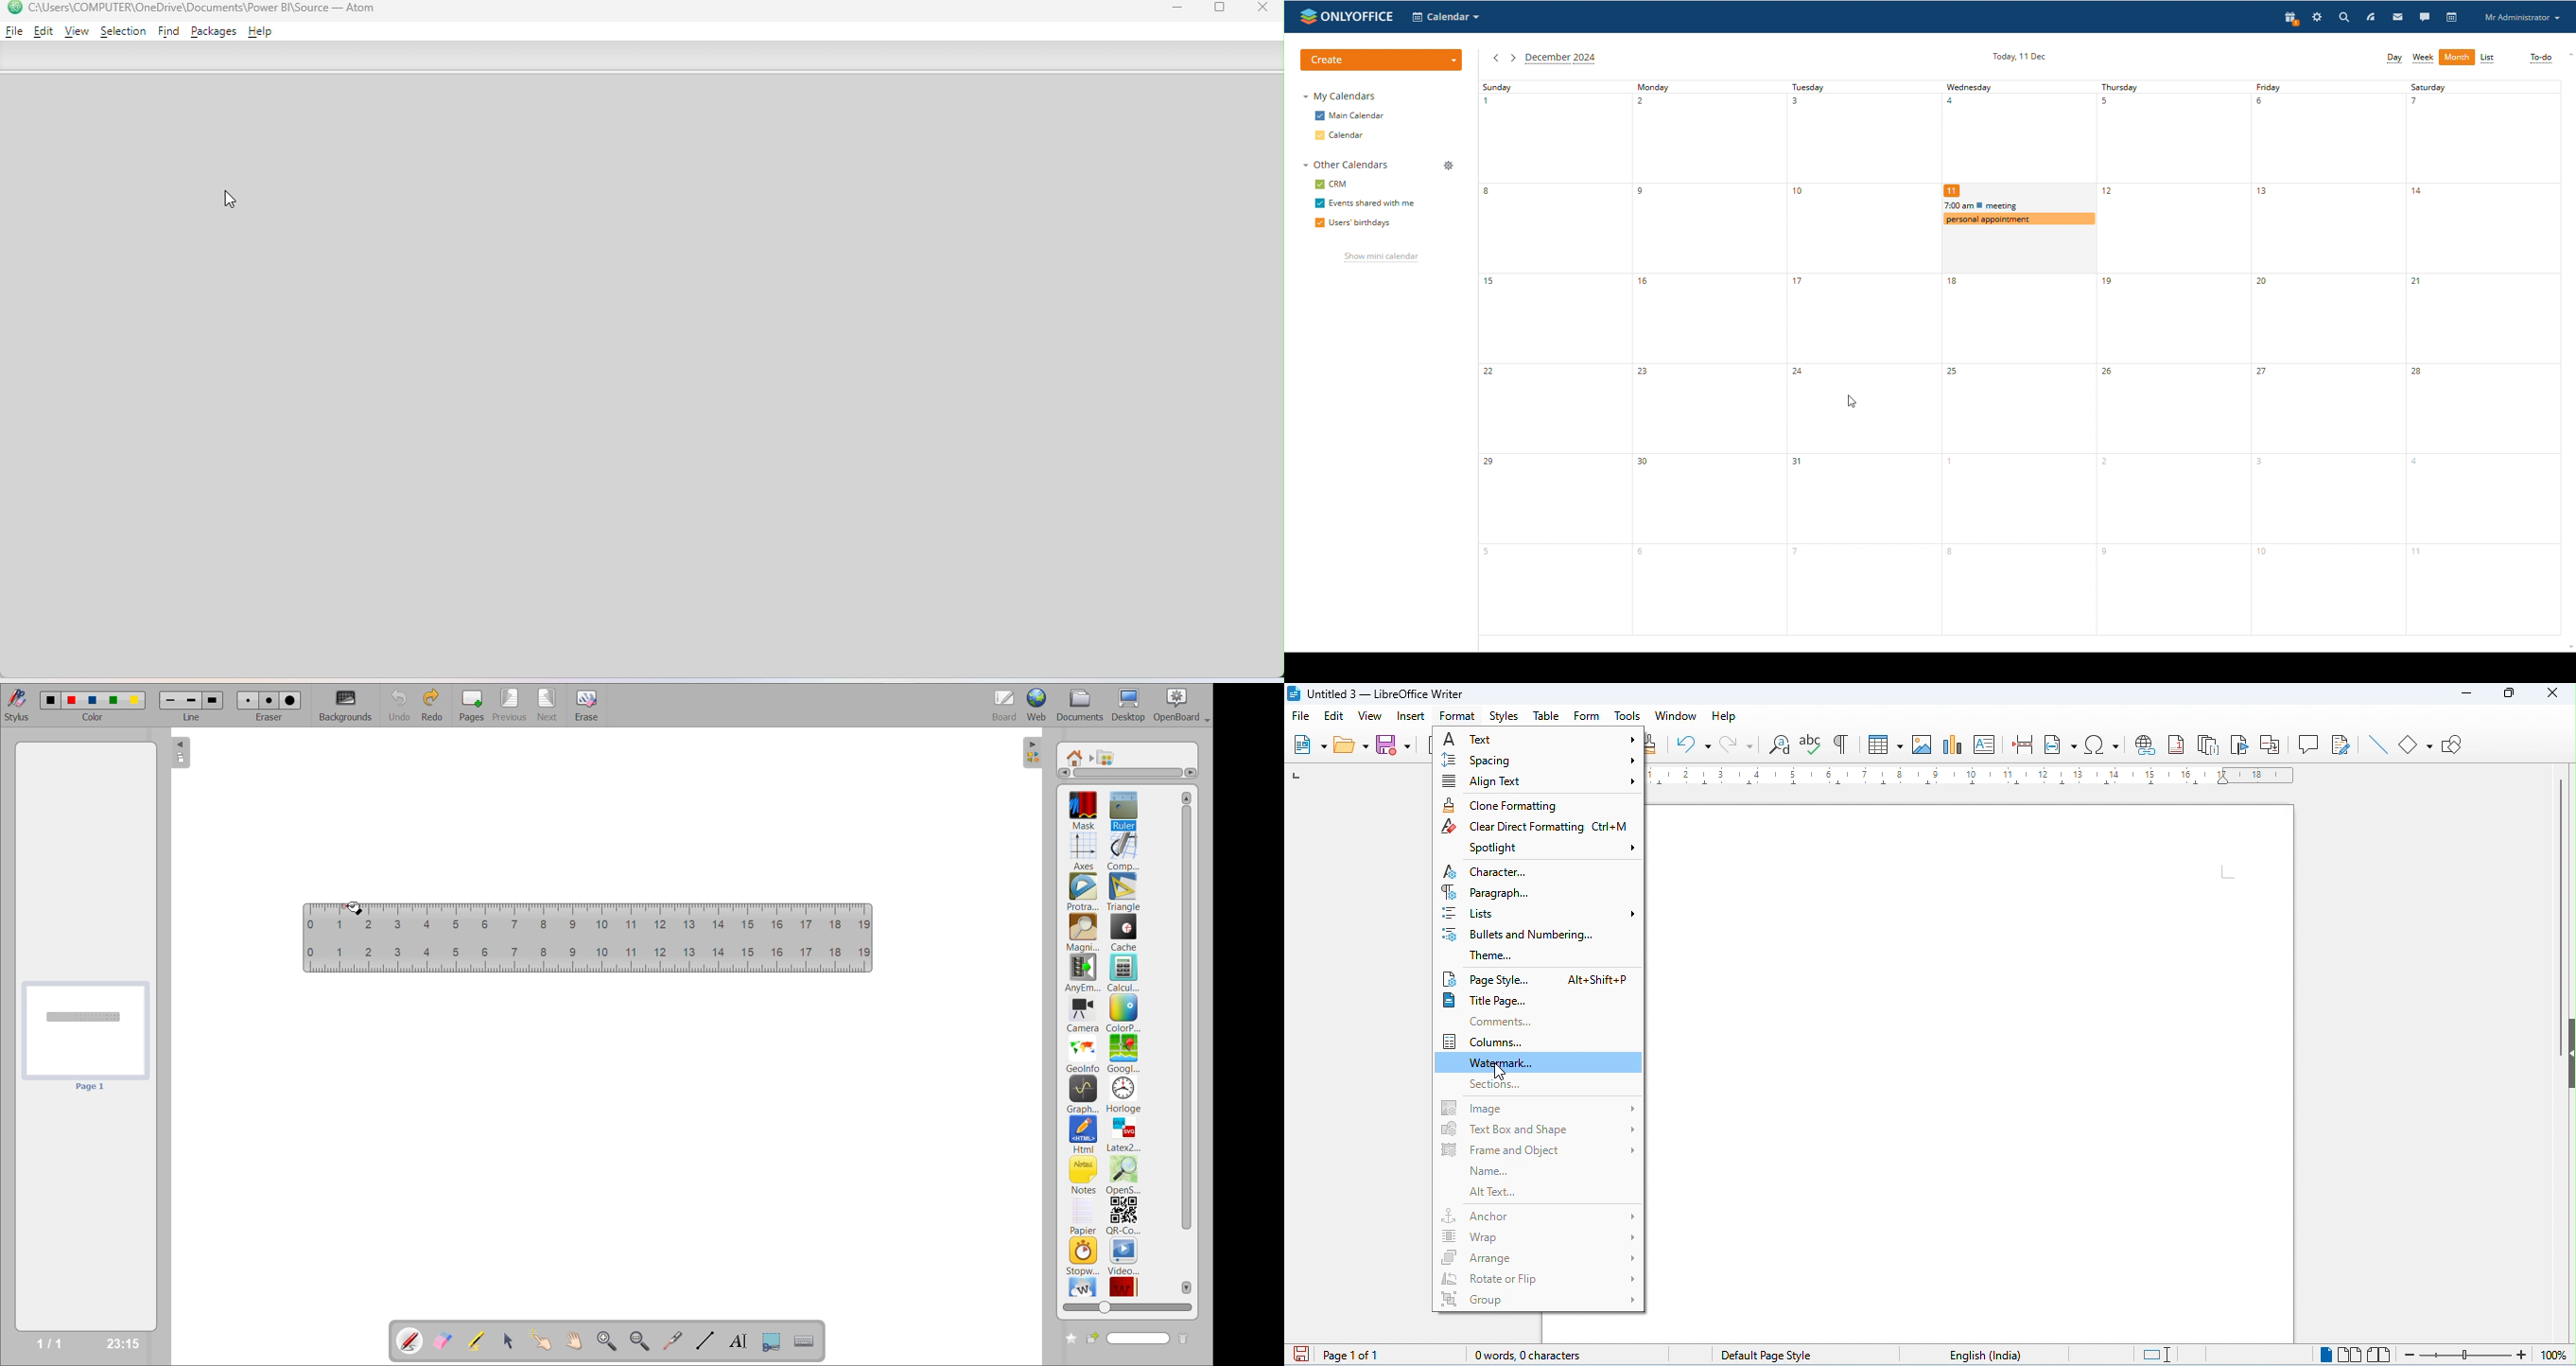 This screenshot has height=1372, width=2576. What do you see at coordinates (216, 31) in the screenshot?
I see `Packages` at bounding box center [216, 31].